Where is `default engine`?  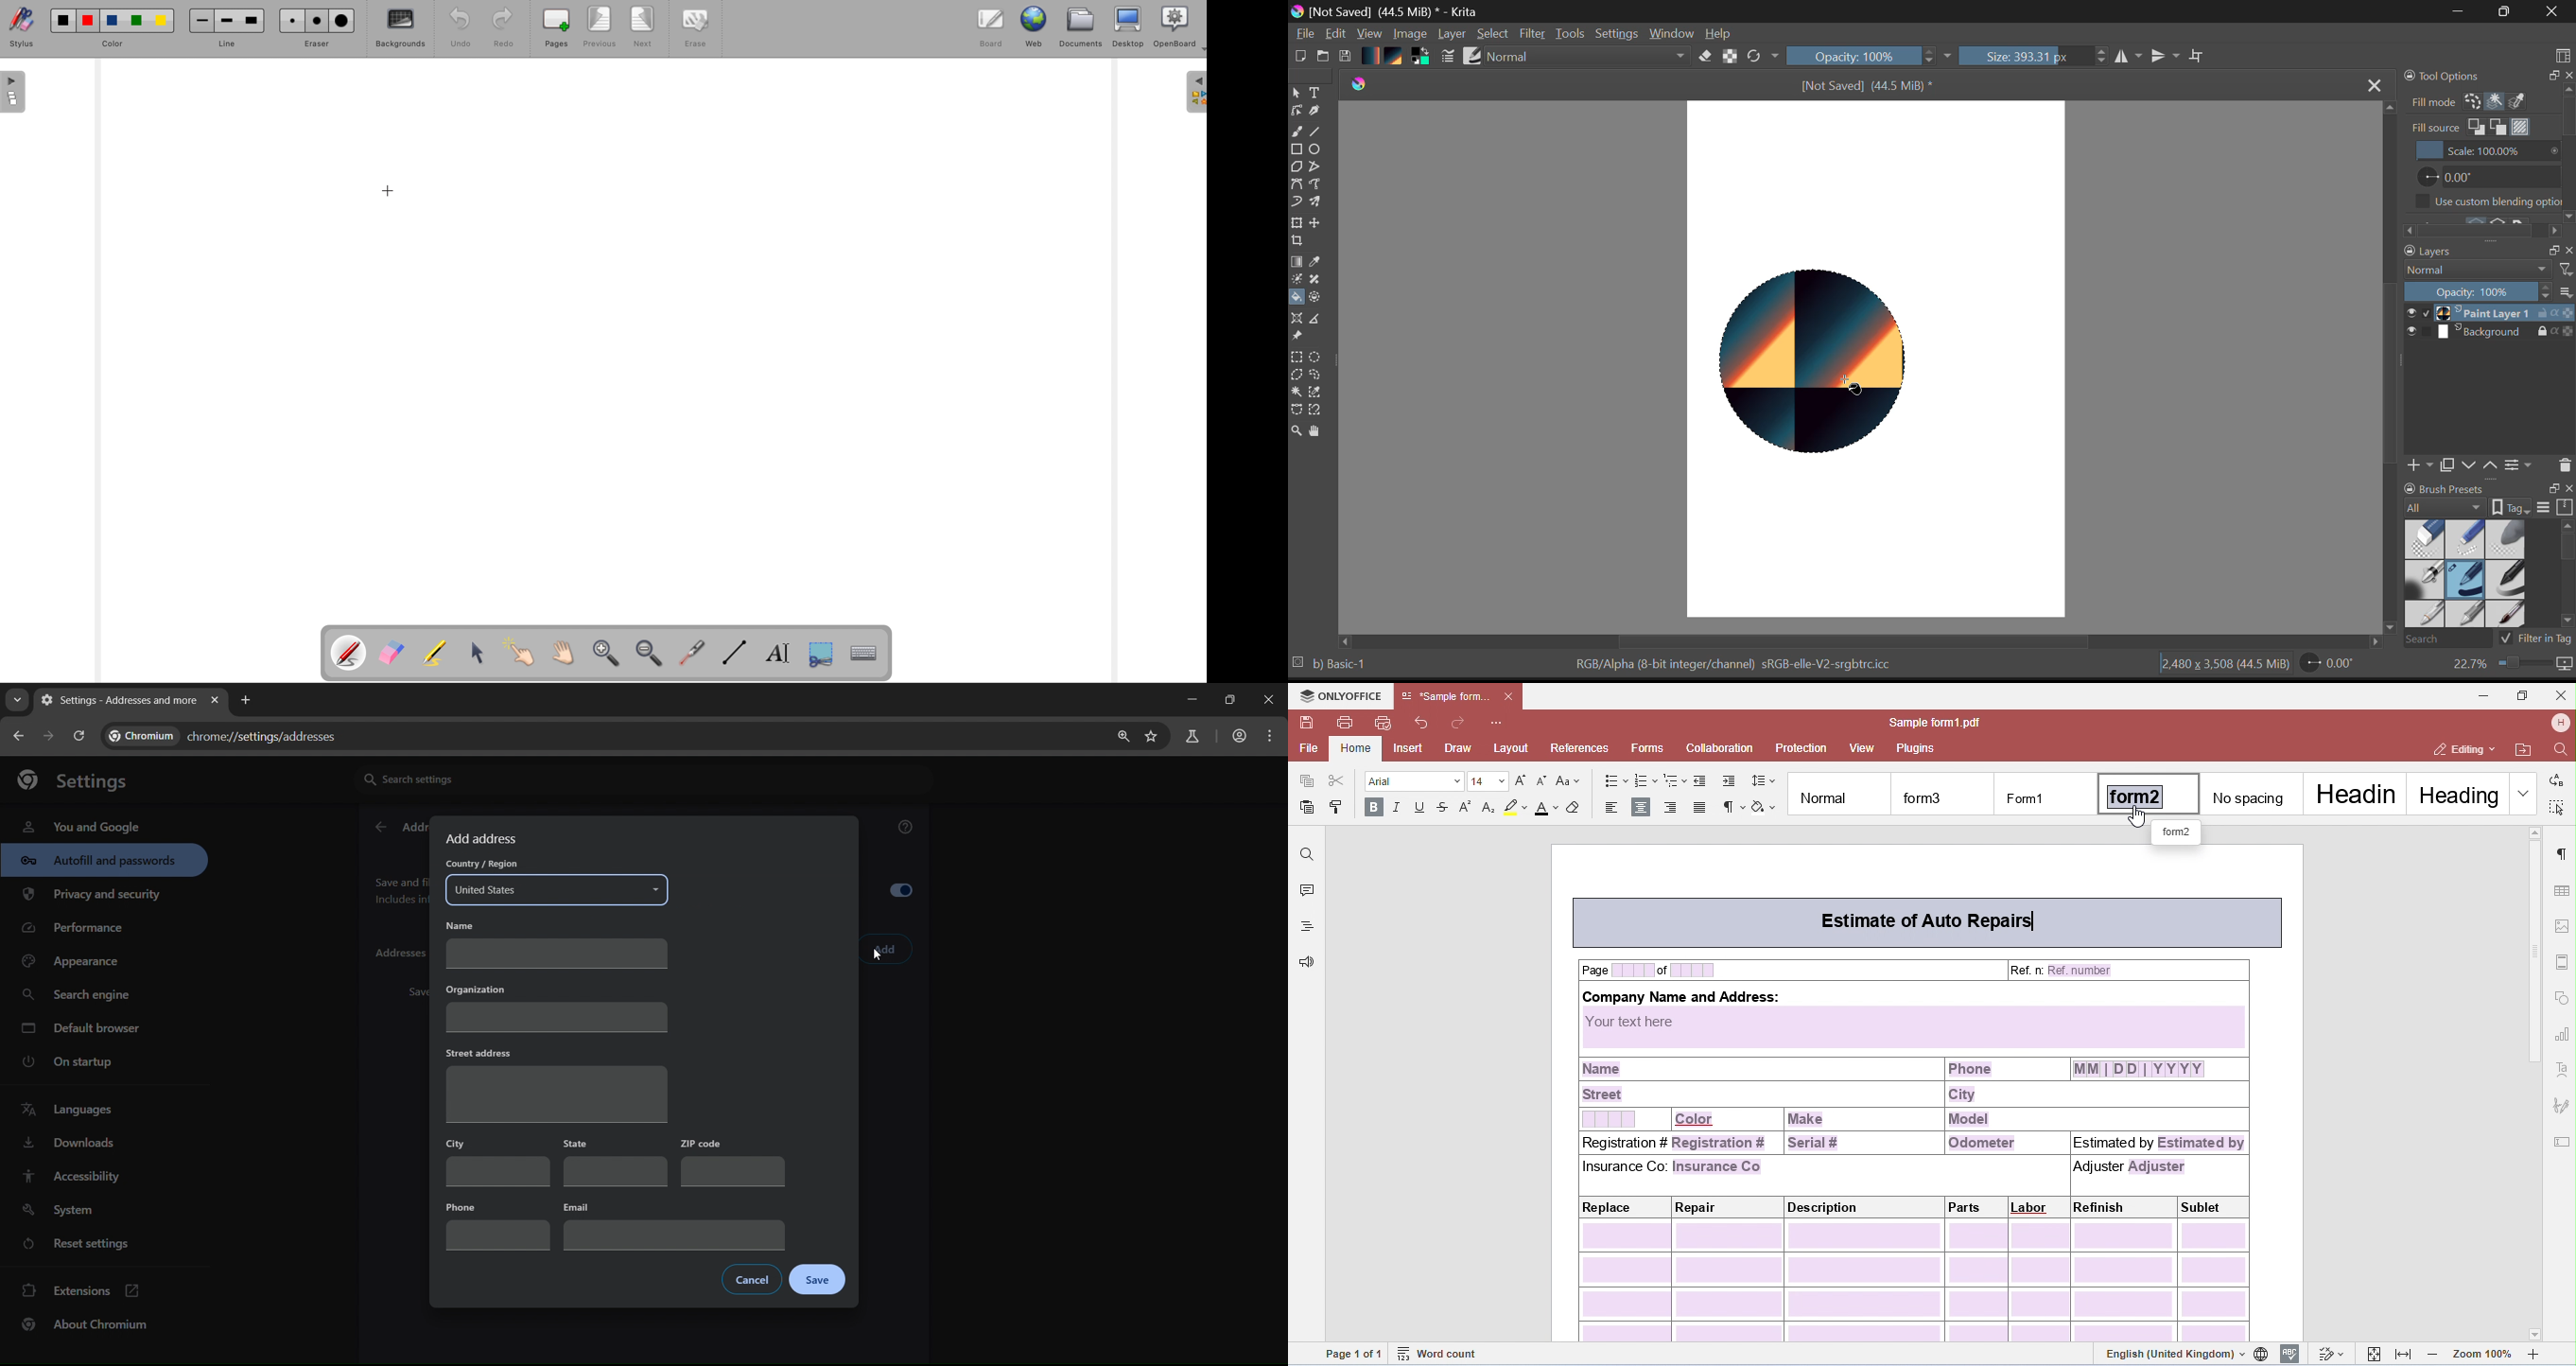 default engine is located at coordinates (83, 1031).